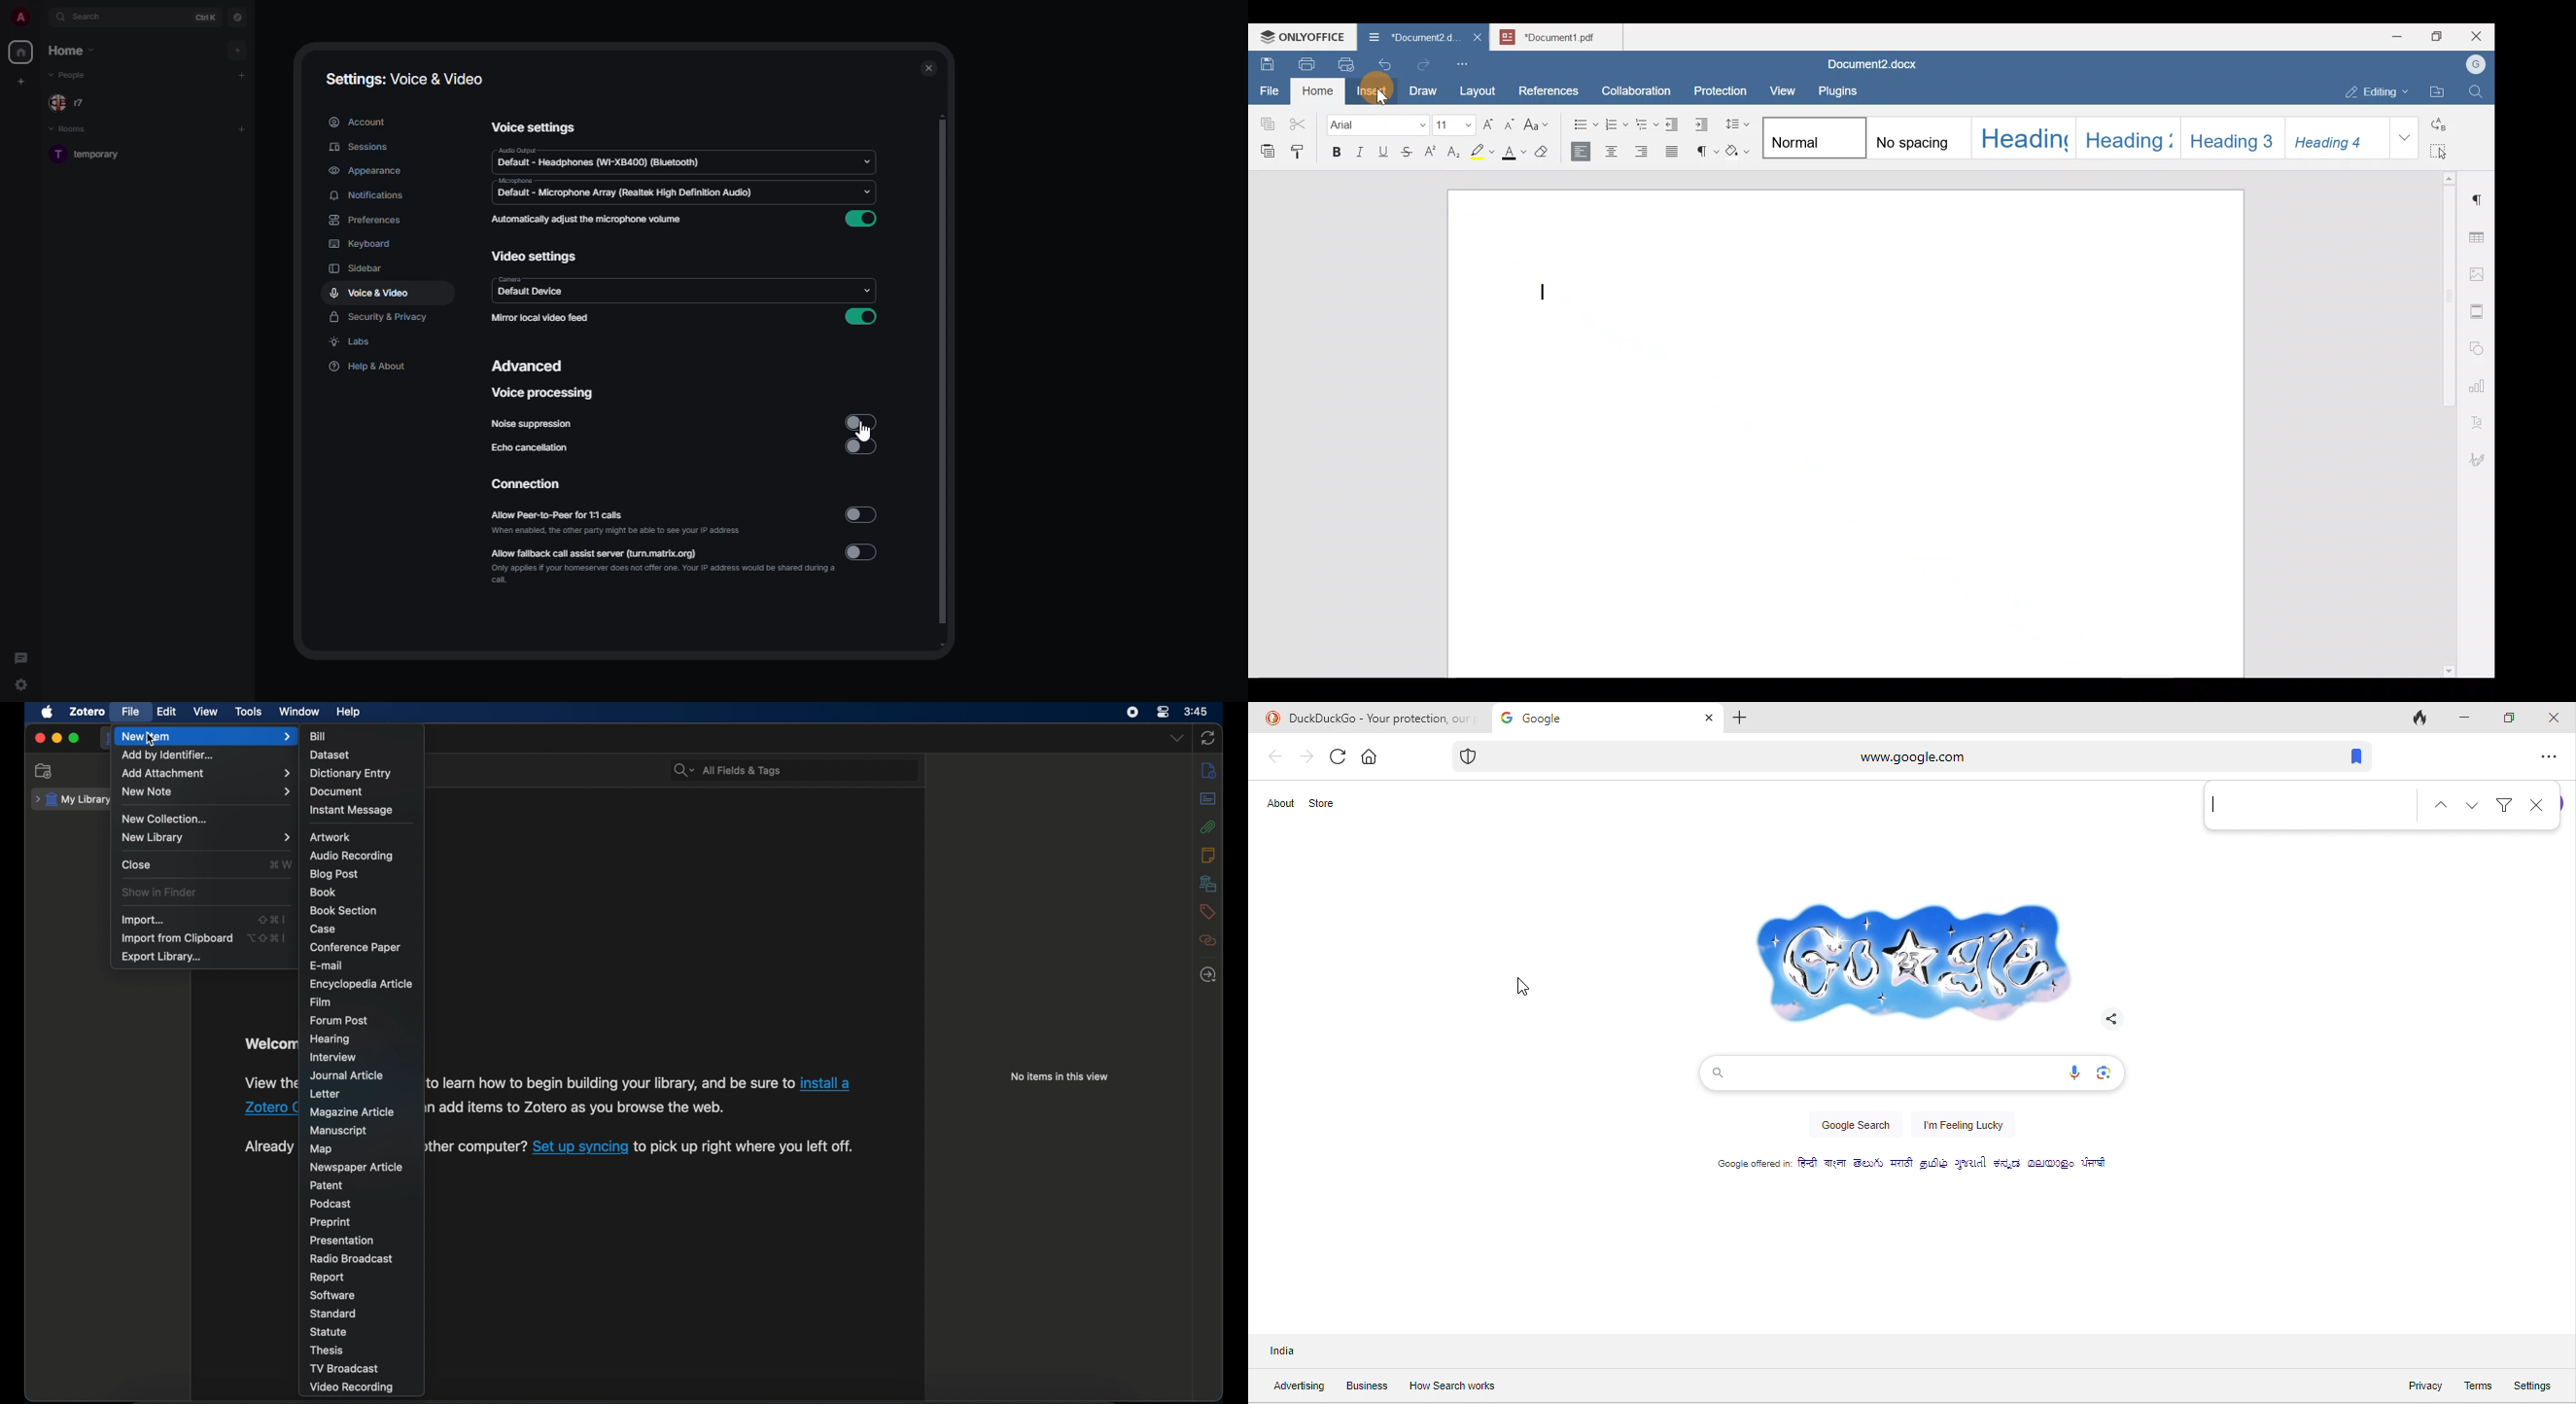 Image resolution: width=2576 pixels, height=1428 pixels. What do you see at coordinates (2404, 137) in the screenshot?
I see `More styles` at bounding box center [2404, 137].